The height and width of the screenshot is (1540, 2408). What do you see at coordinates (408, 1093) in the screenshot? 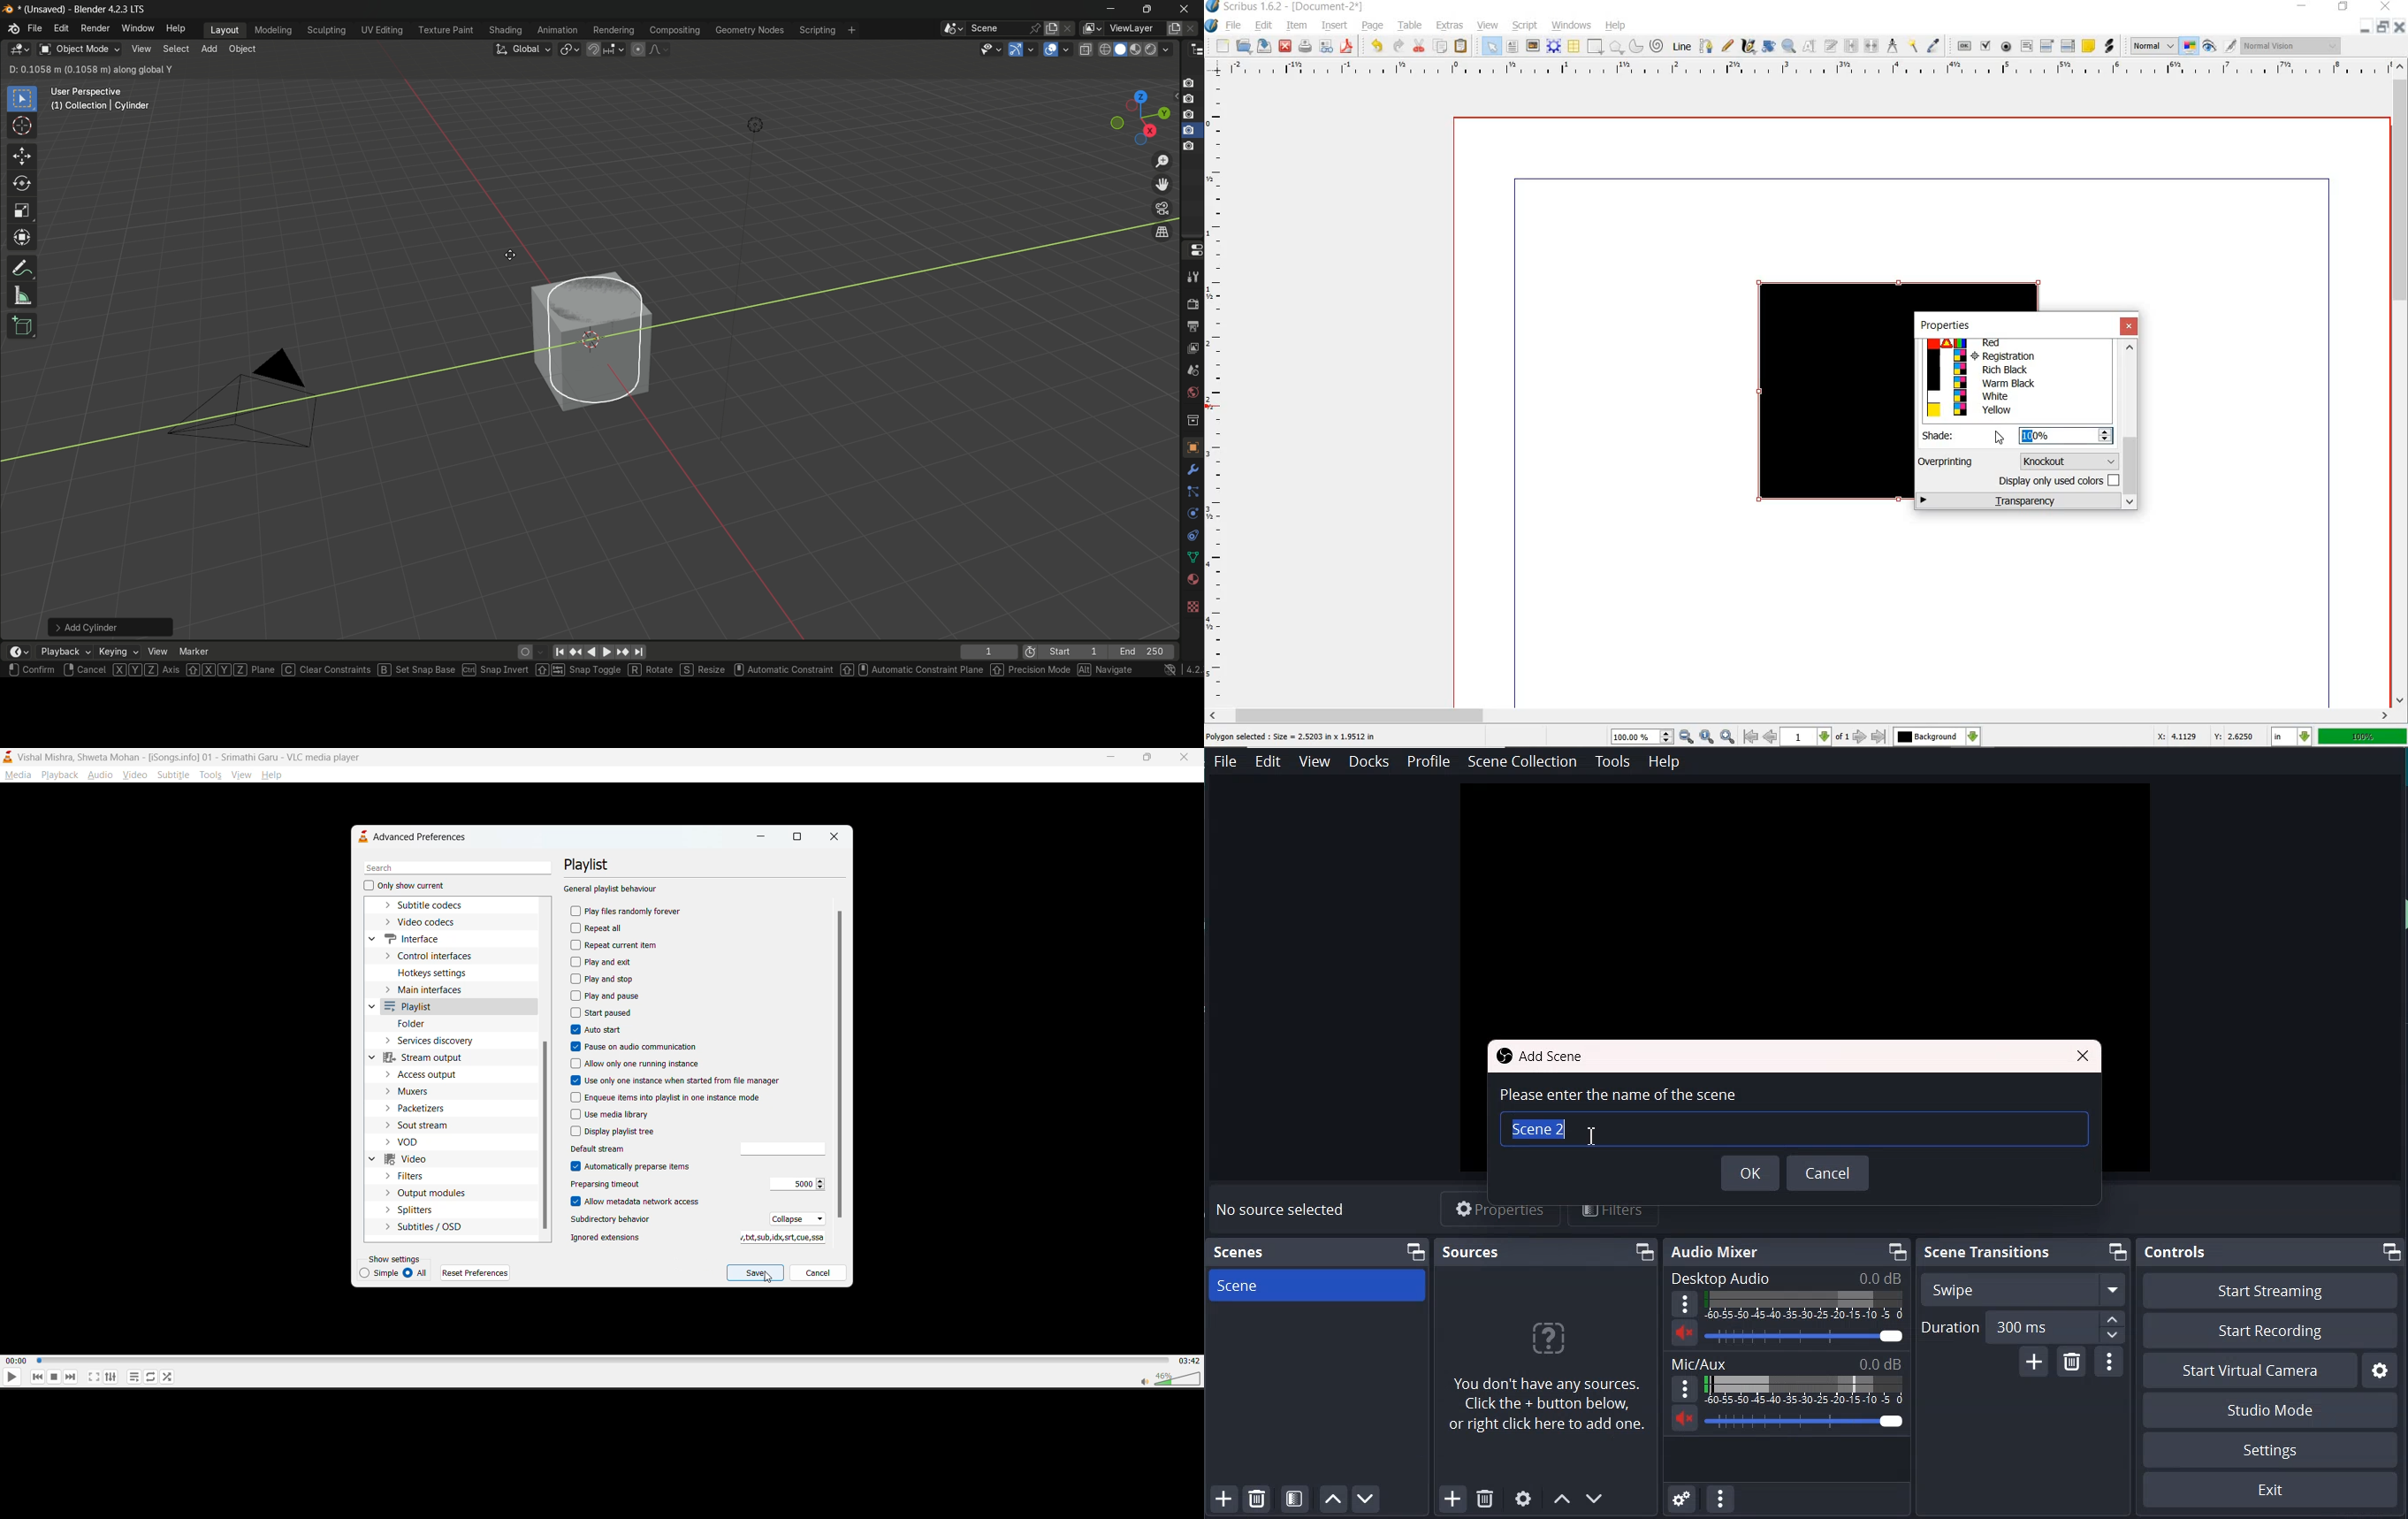
I see `muxers` at bounding box center [408, 1093].